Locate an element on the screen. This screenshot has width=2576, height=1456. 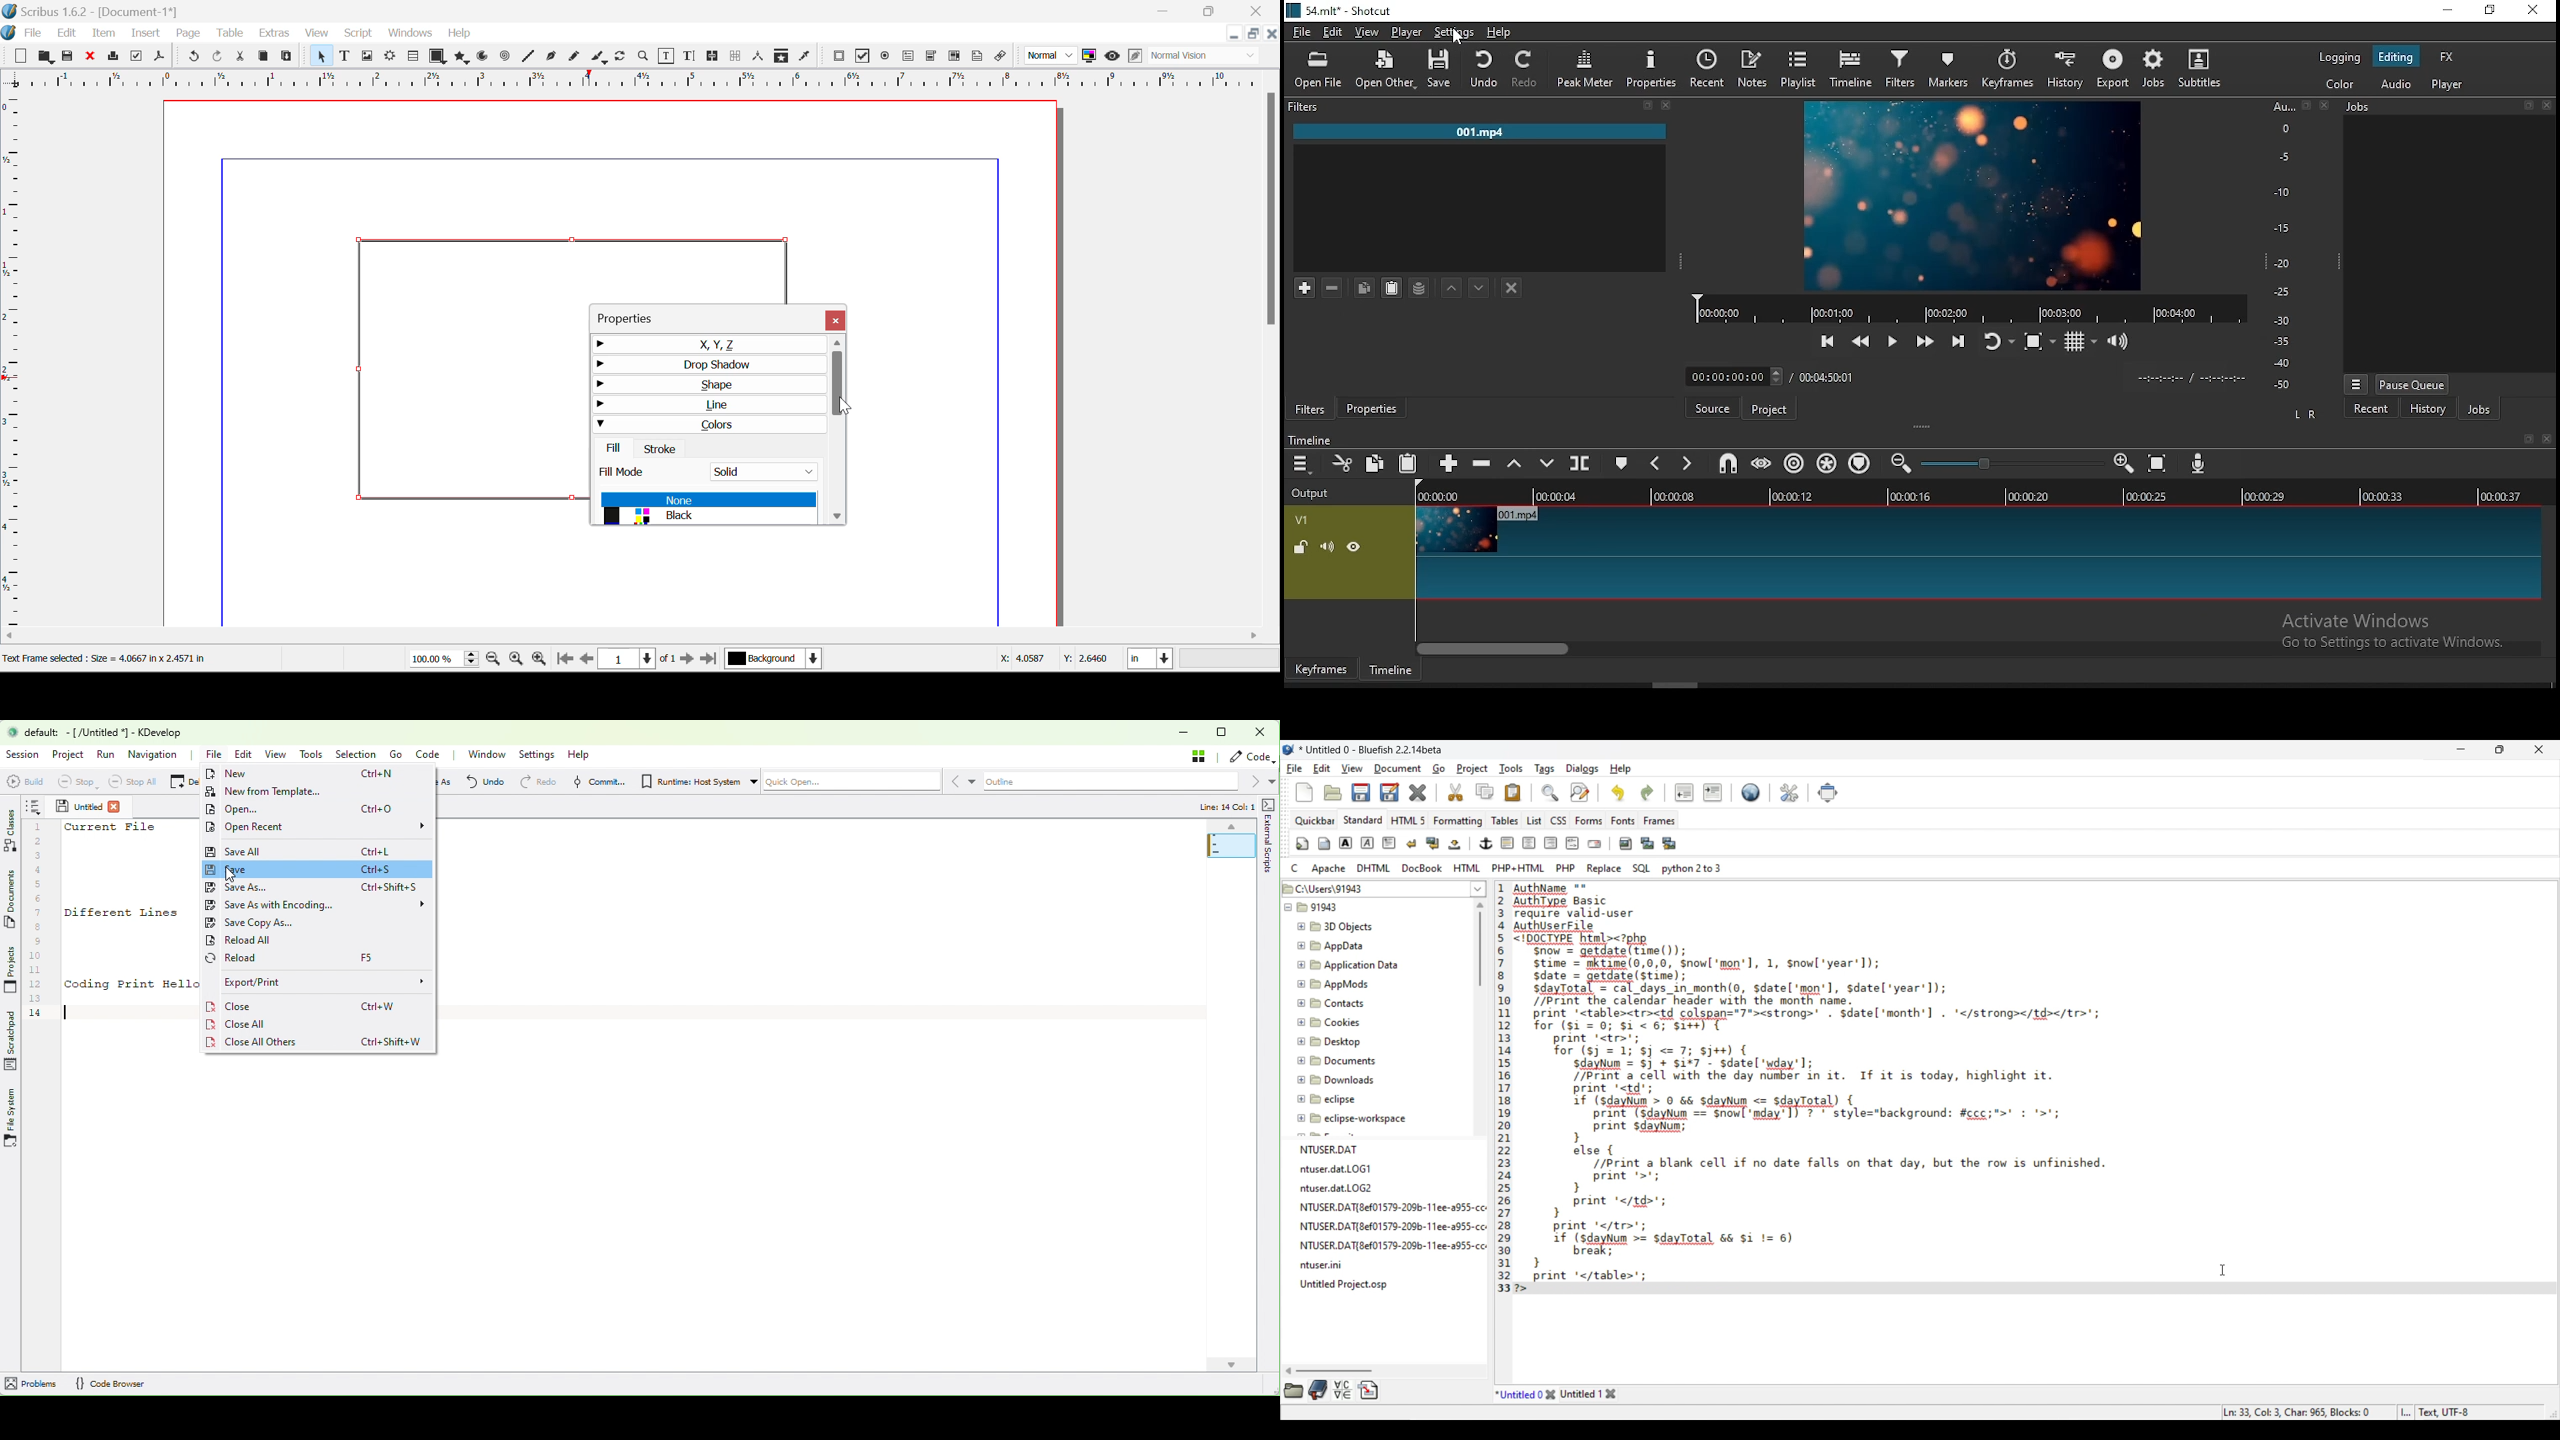
First Page is located at coordinates (565, 661).